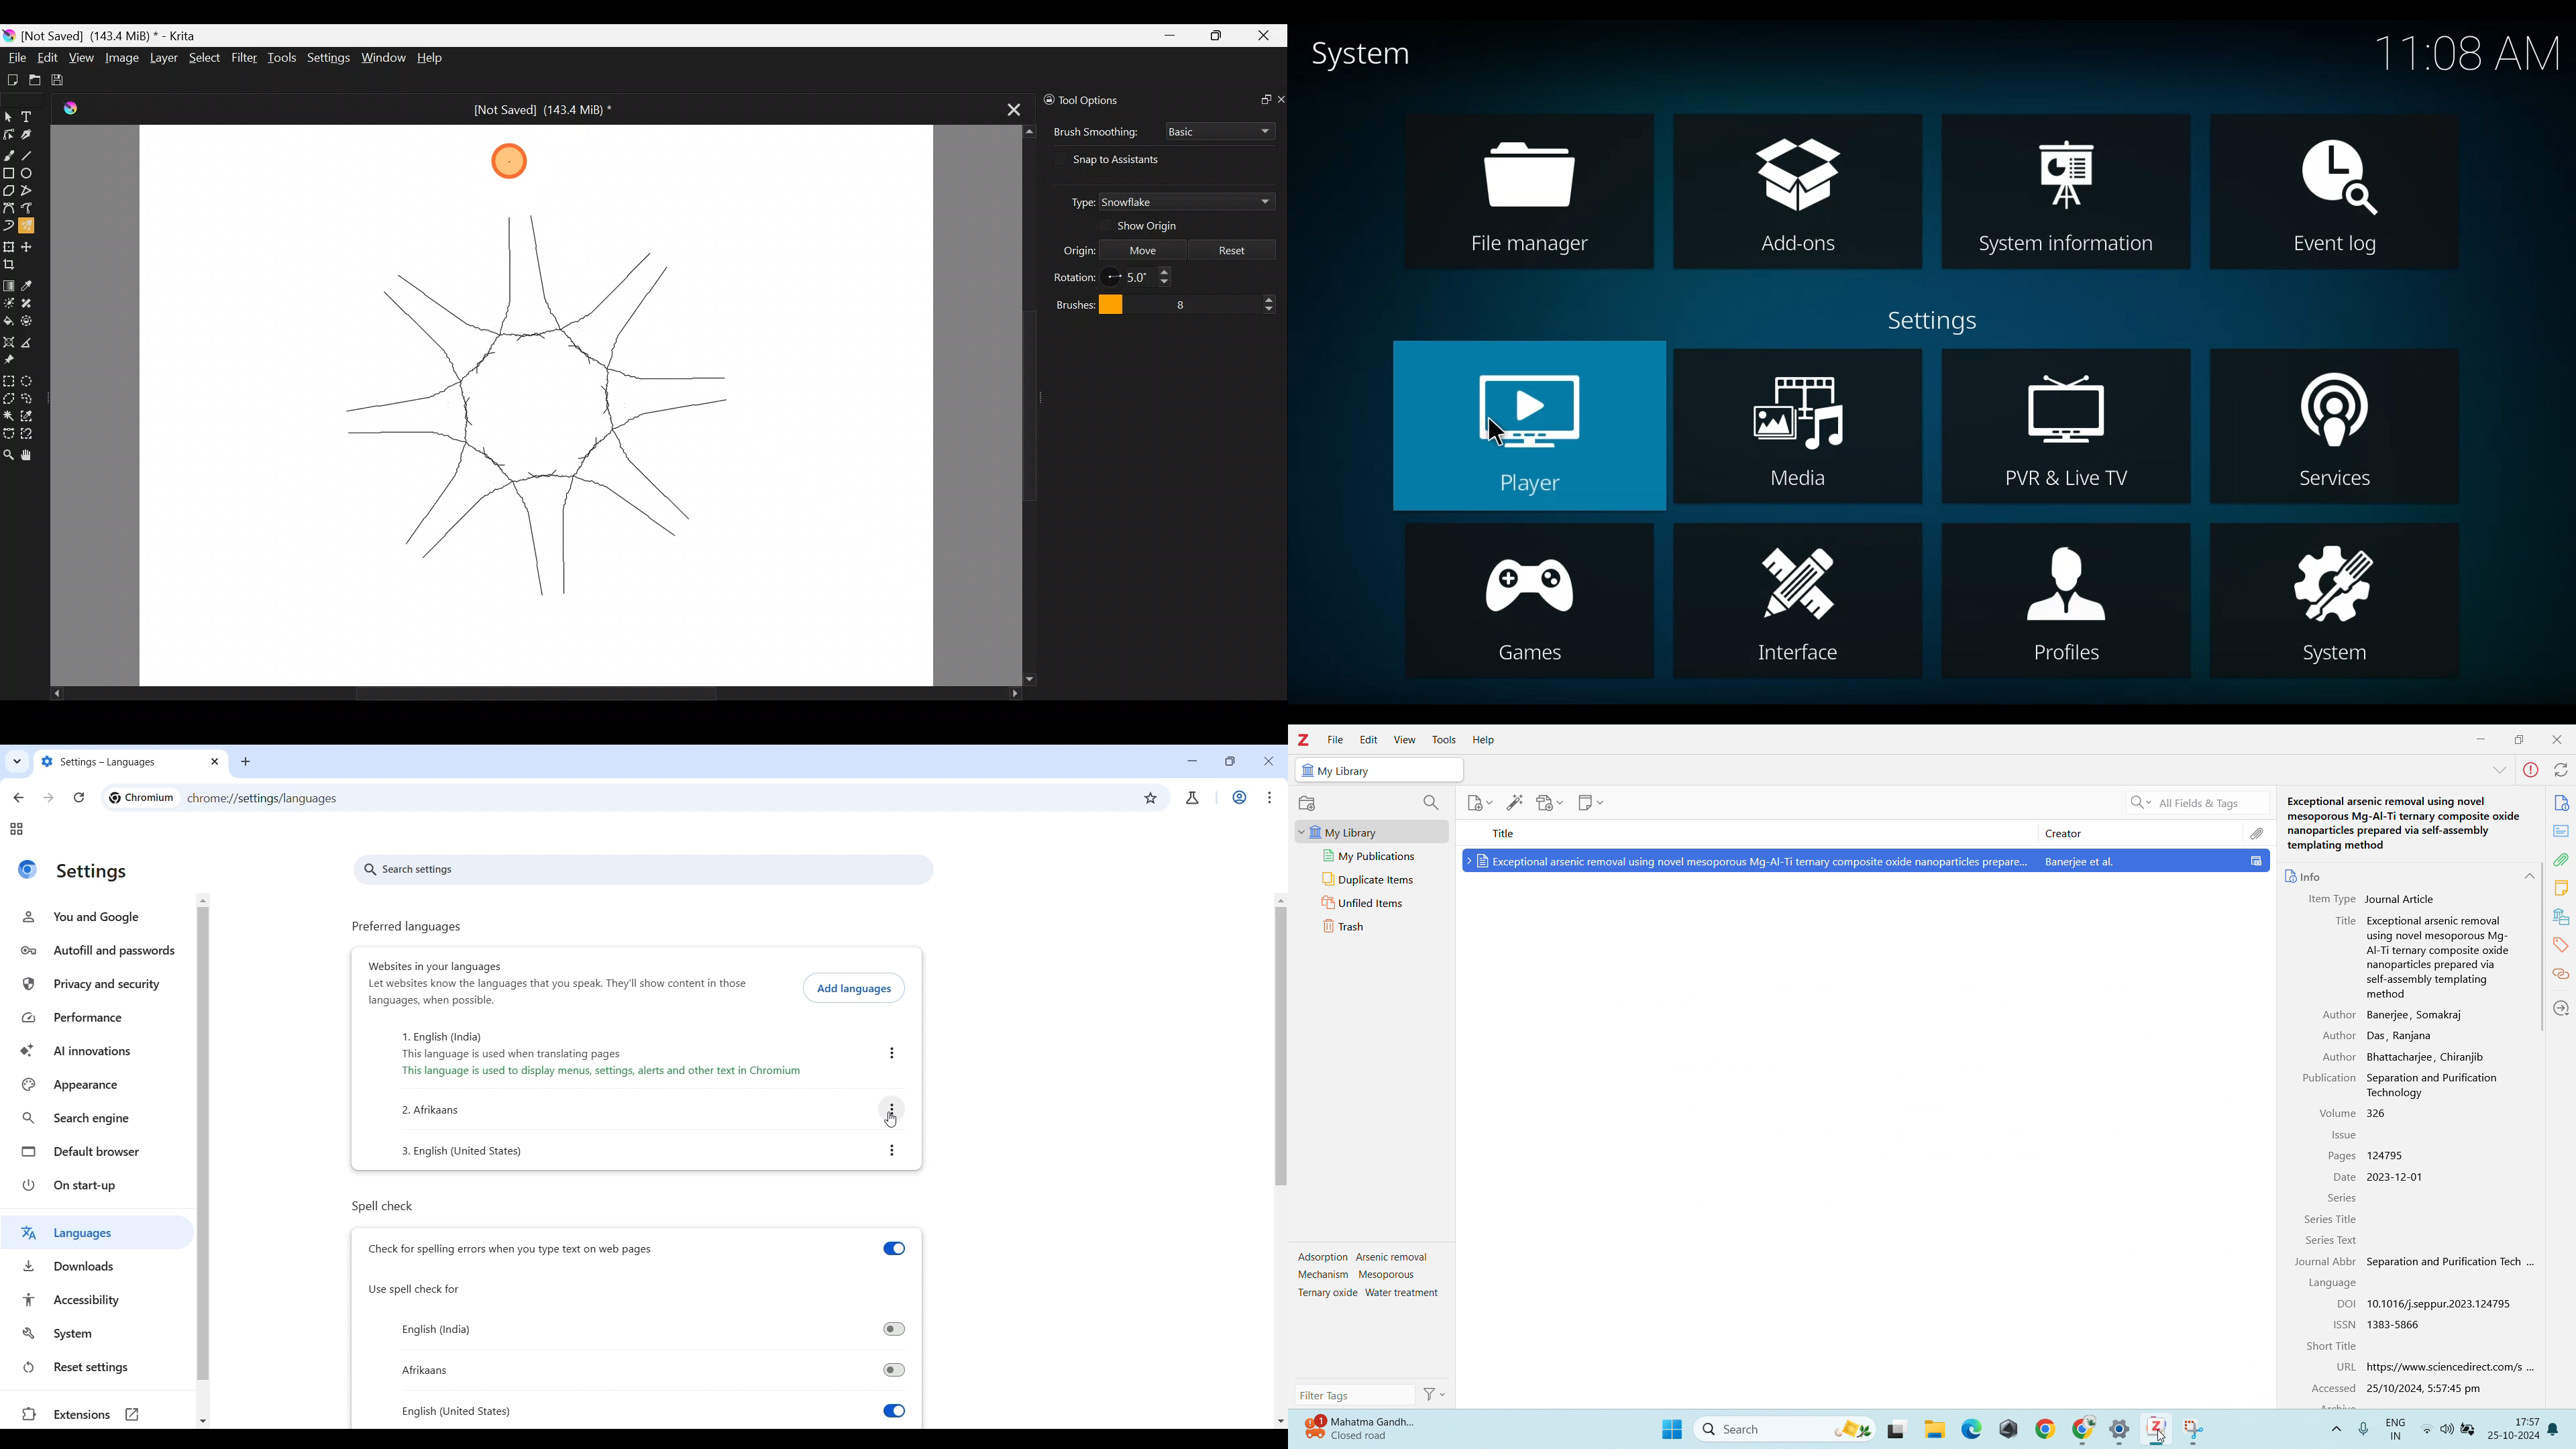 This screenshot has height=1456, width=2576. What do you see at coordinates (326, 58) in the screenshot?
I see `Settings` at bounding box center [326, 58].